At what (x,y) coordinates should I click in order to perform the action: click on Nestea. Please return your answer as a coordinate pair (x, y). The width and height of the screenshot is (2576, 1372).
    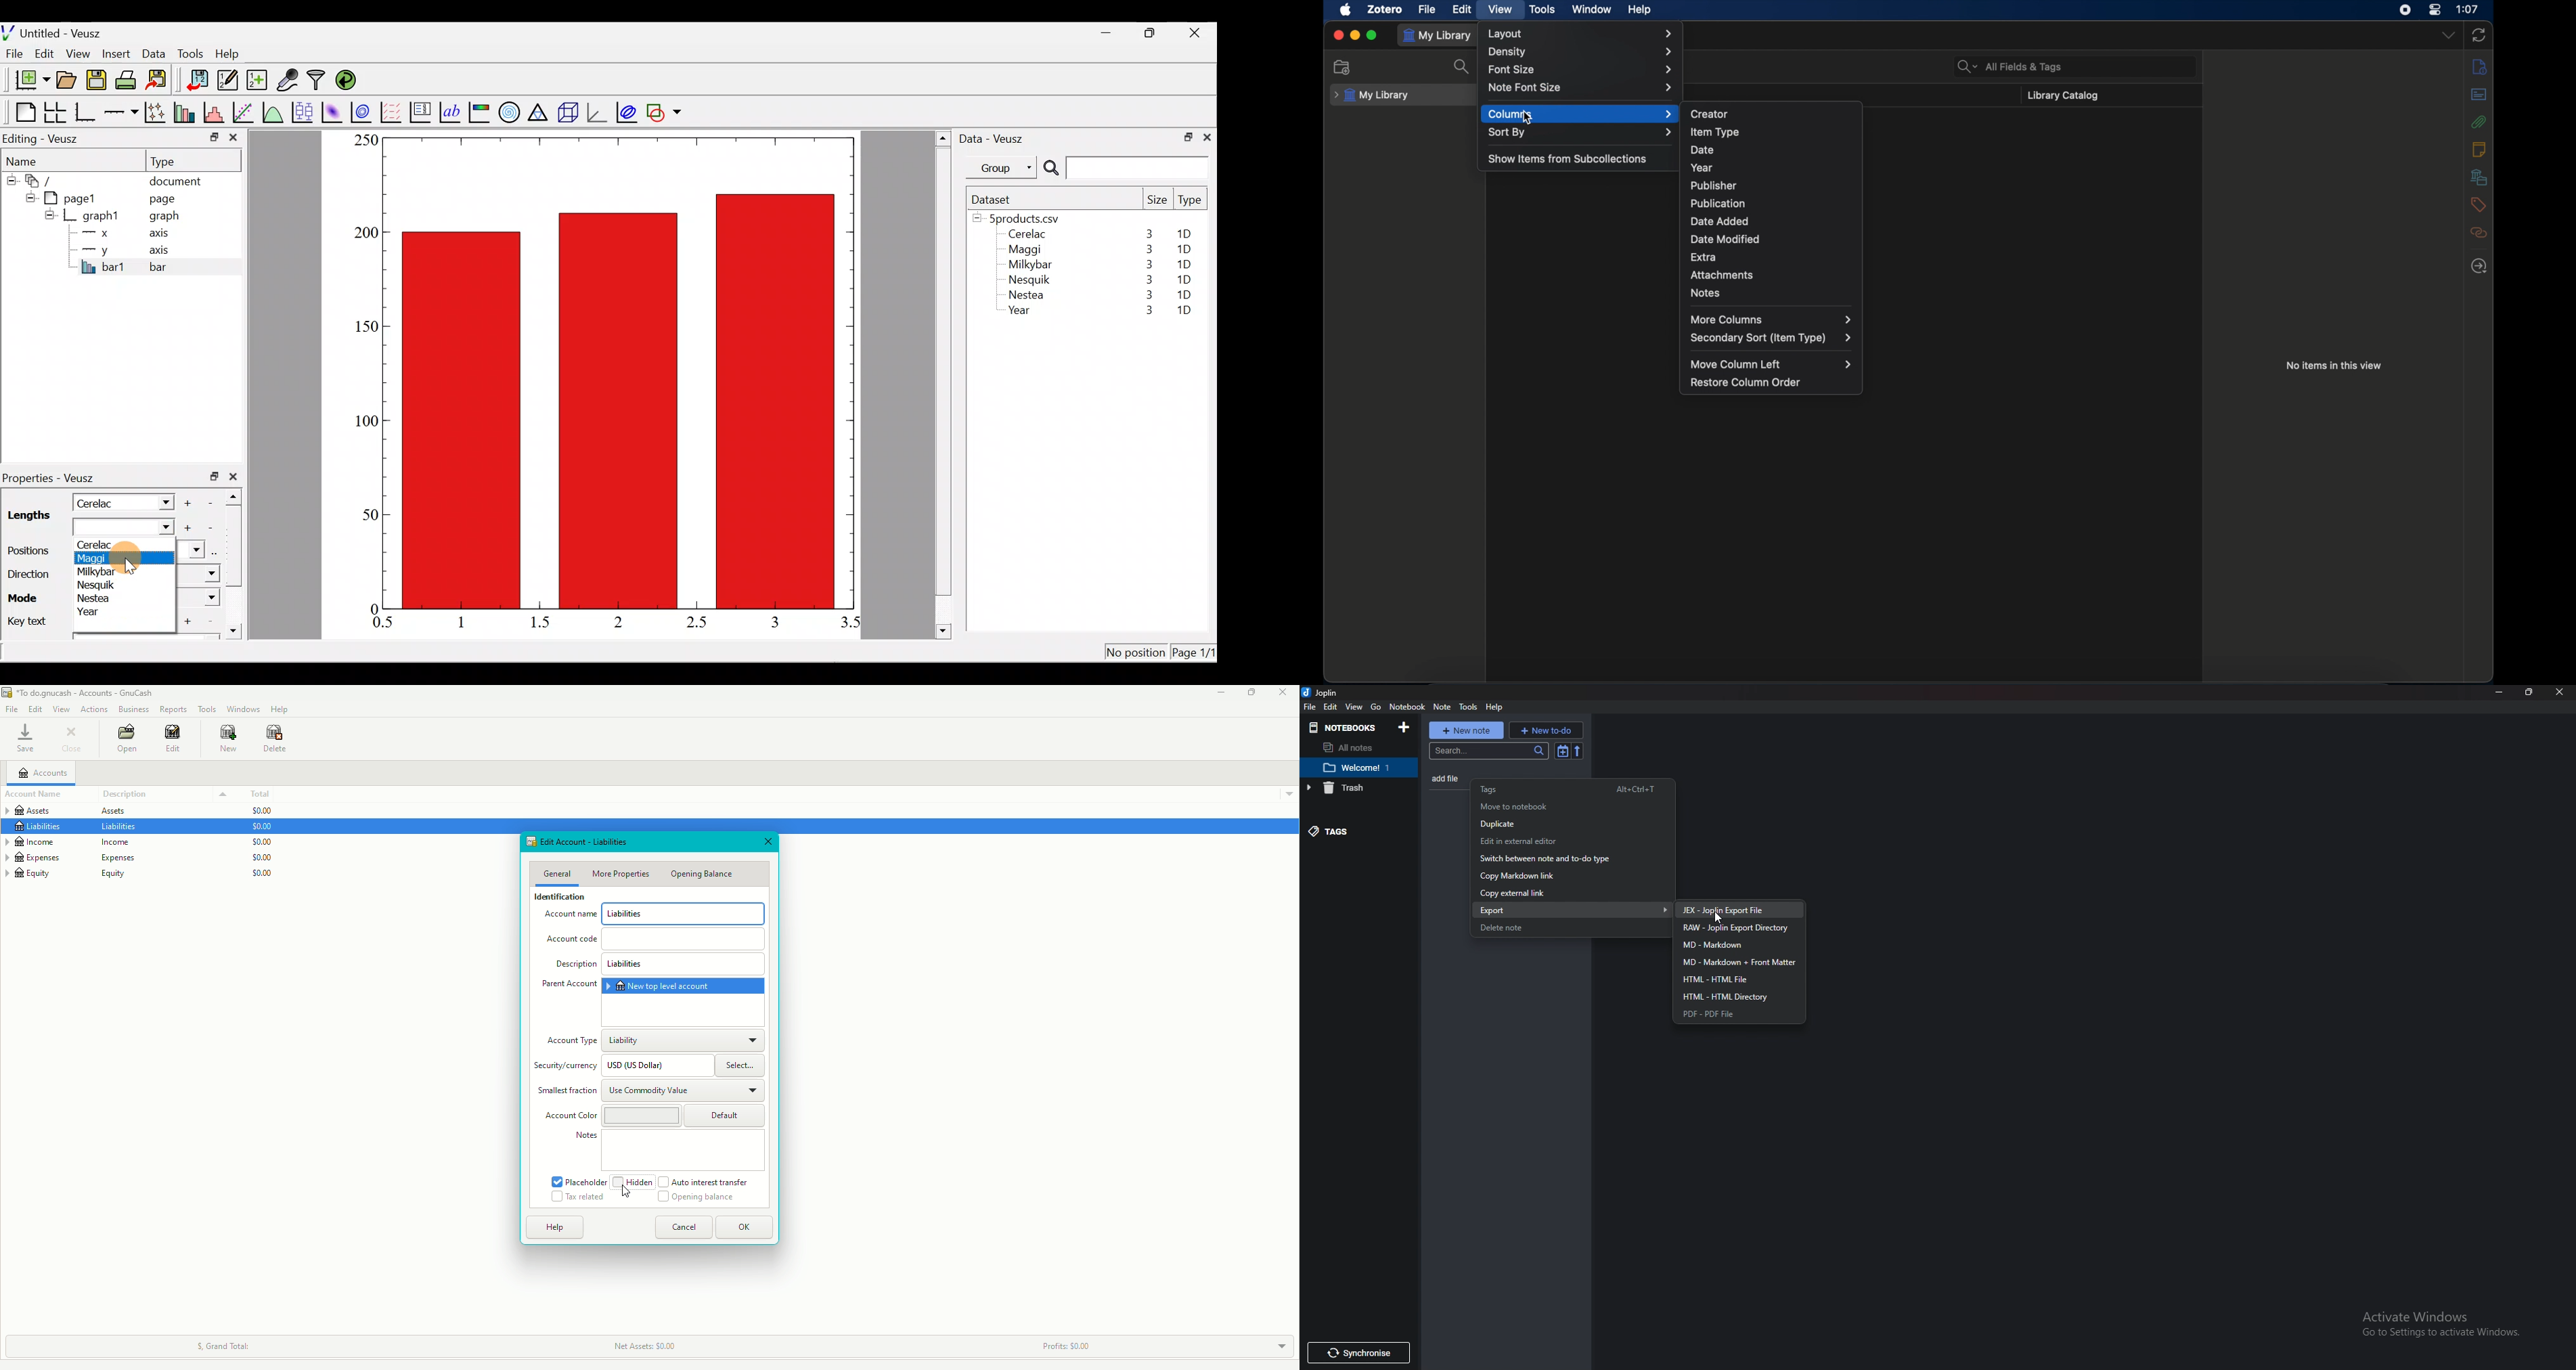
    Looking at the image, I should click on (1027, 295).